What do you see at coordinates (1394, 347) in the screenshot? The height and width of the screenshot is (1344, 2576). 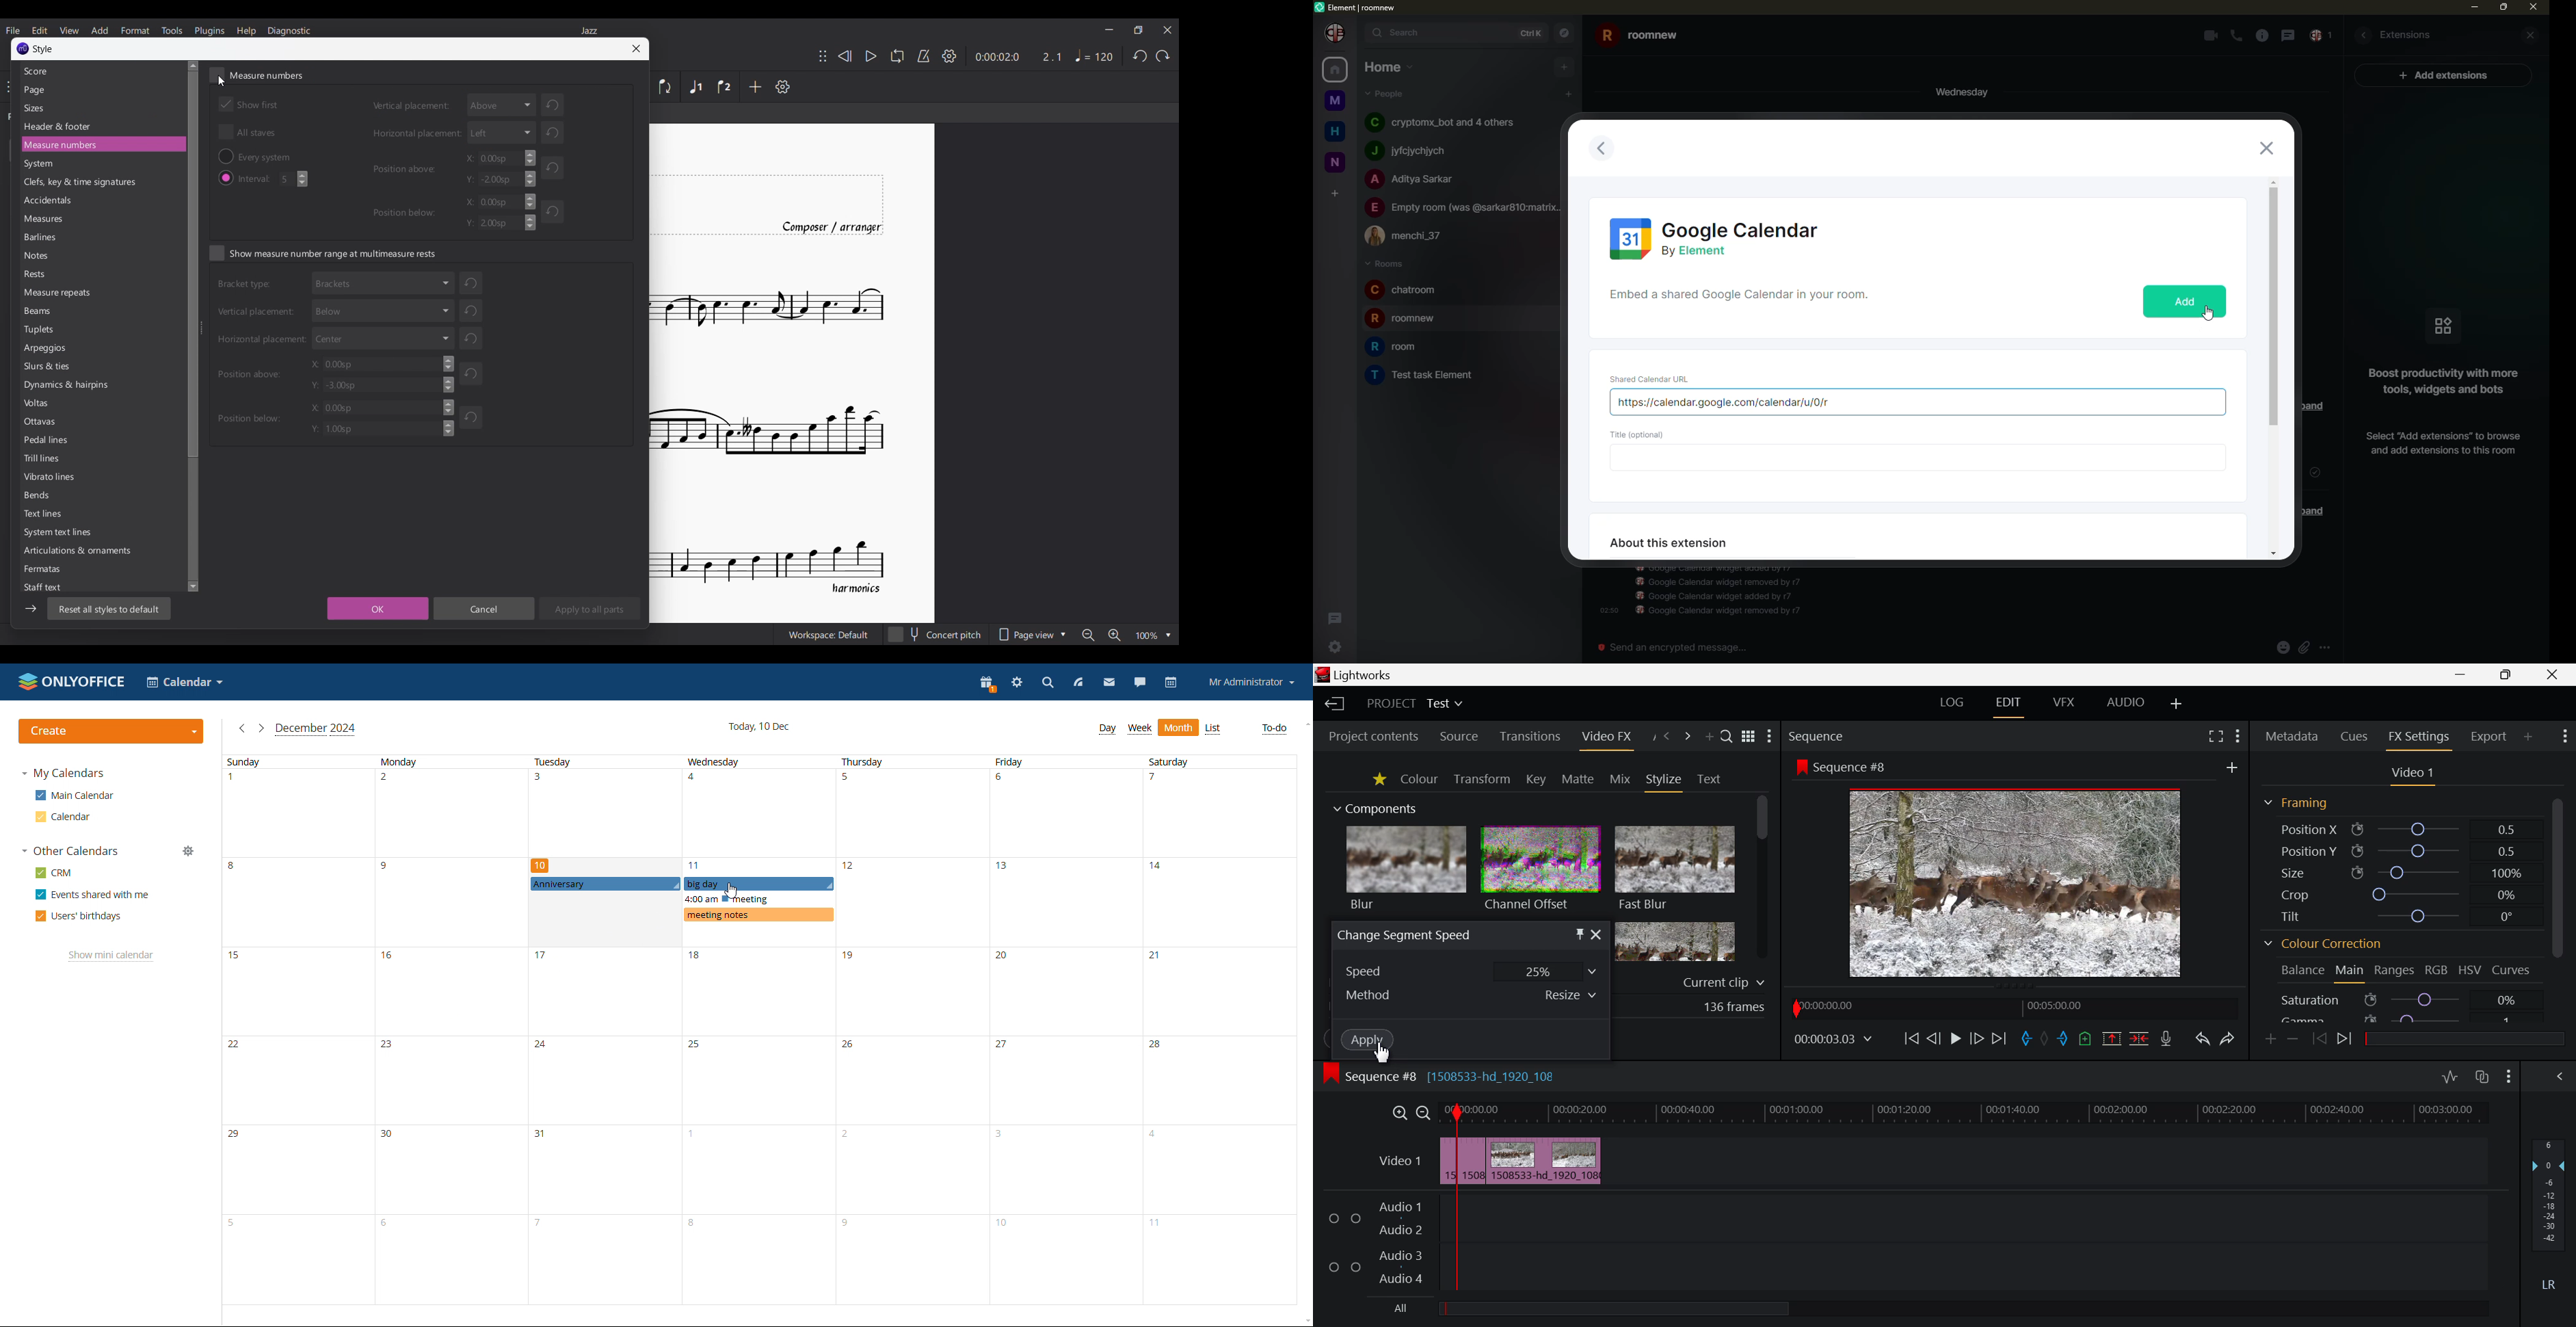 I see `room` at bounding box center [1394, 347].